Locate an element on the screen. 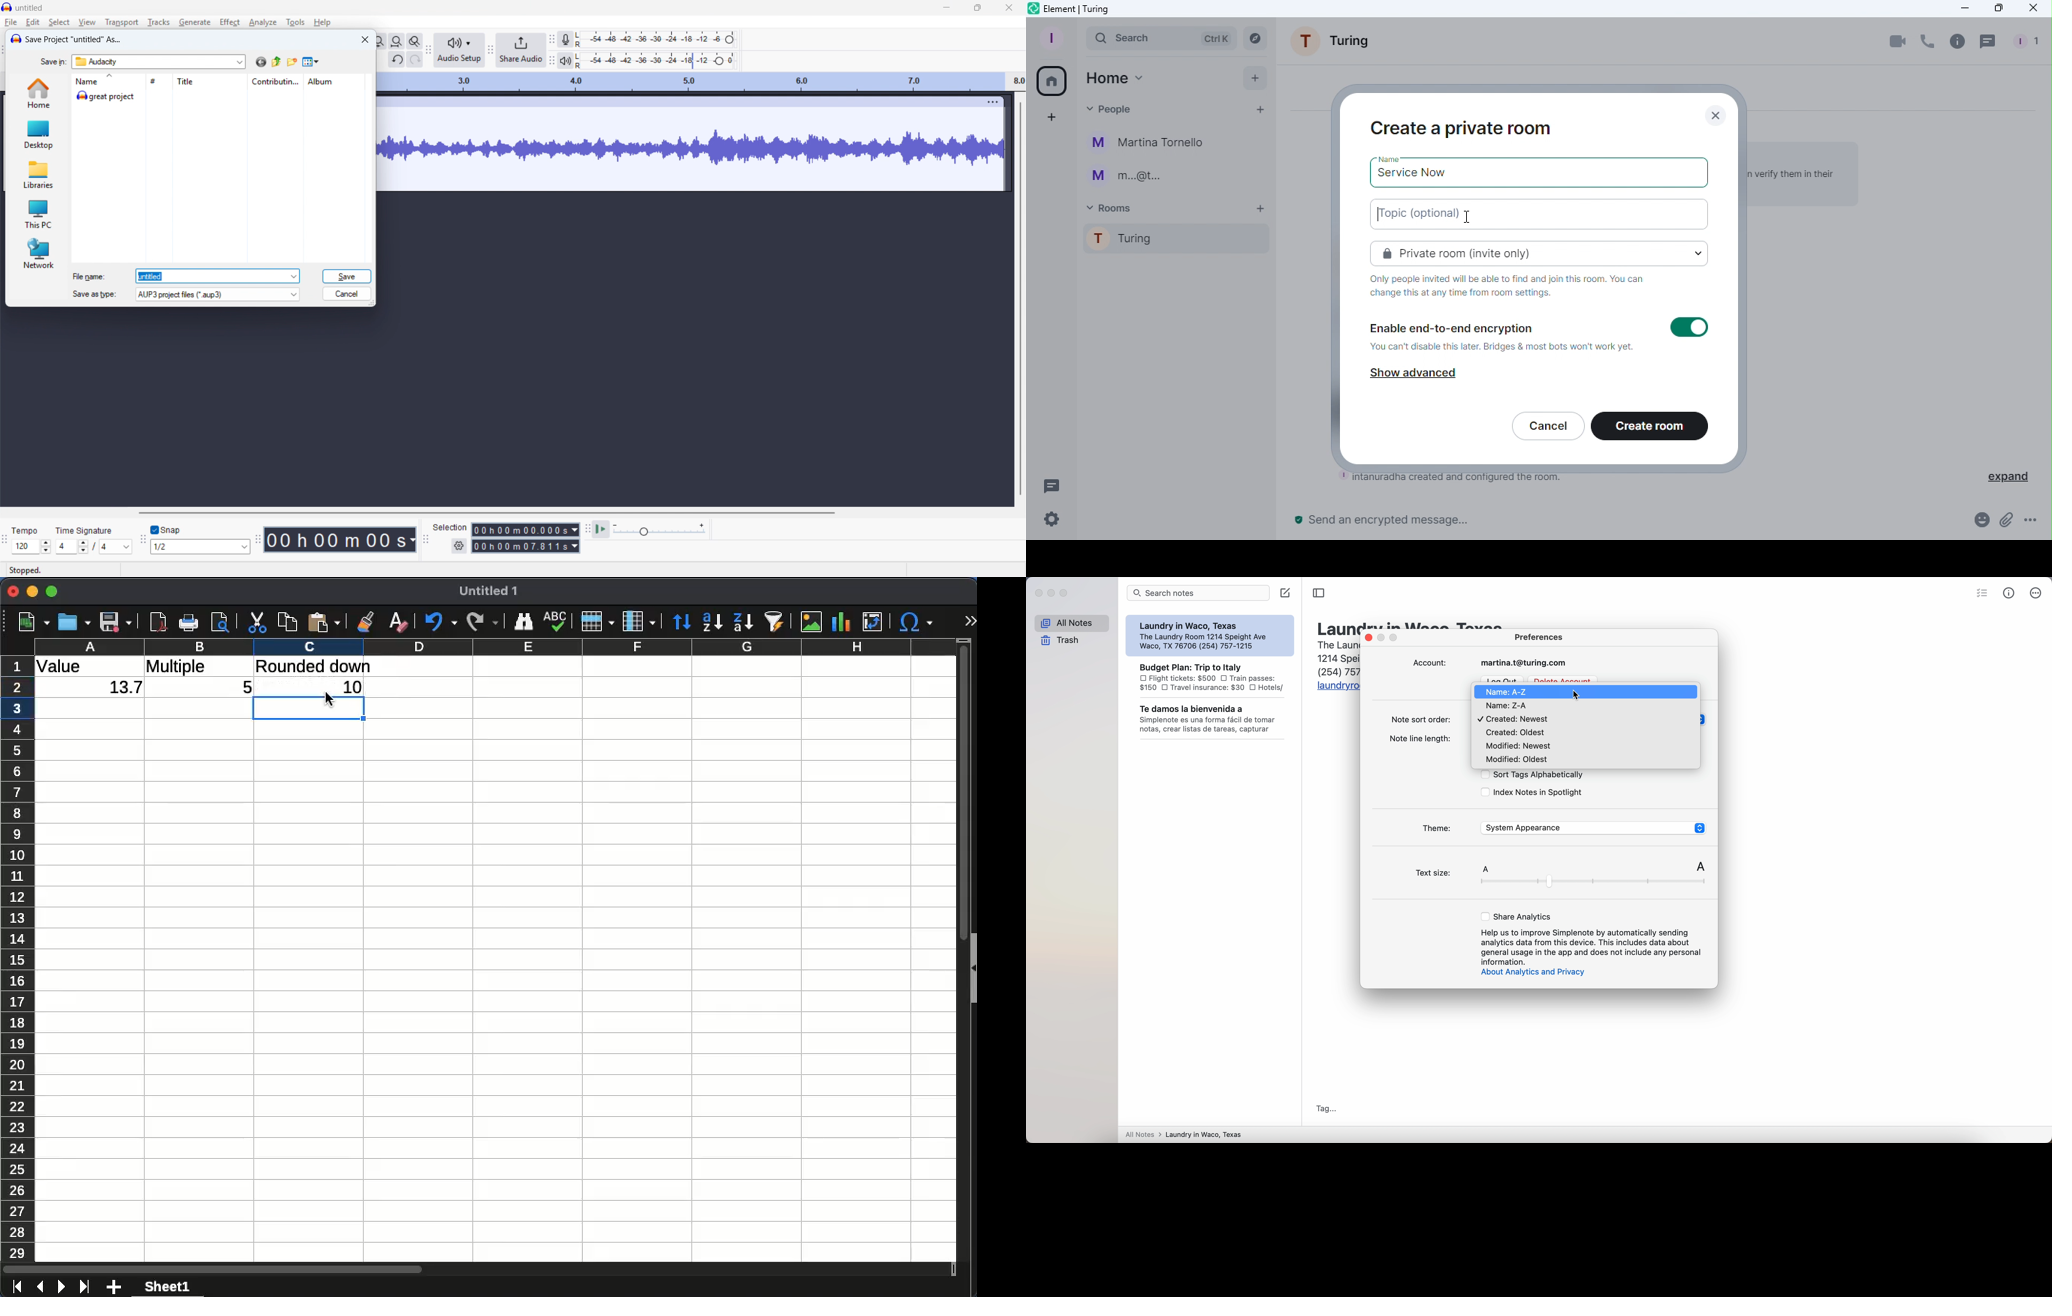  Video call is located at coordinates (1898, 41).